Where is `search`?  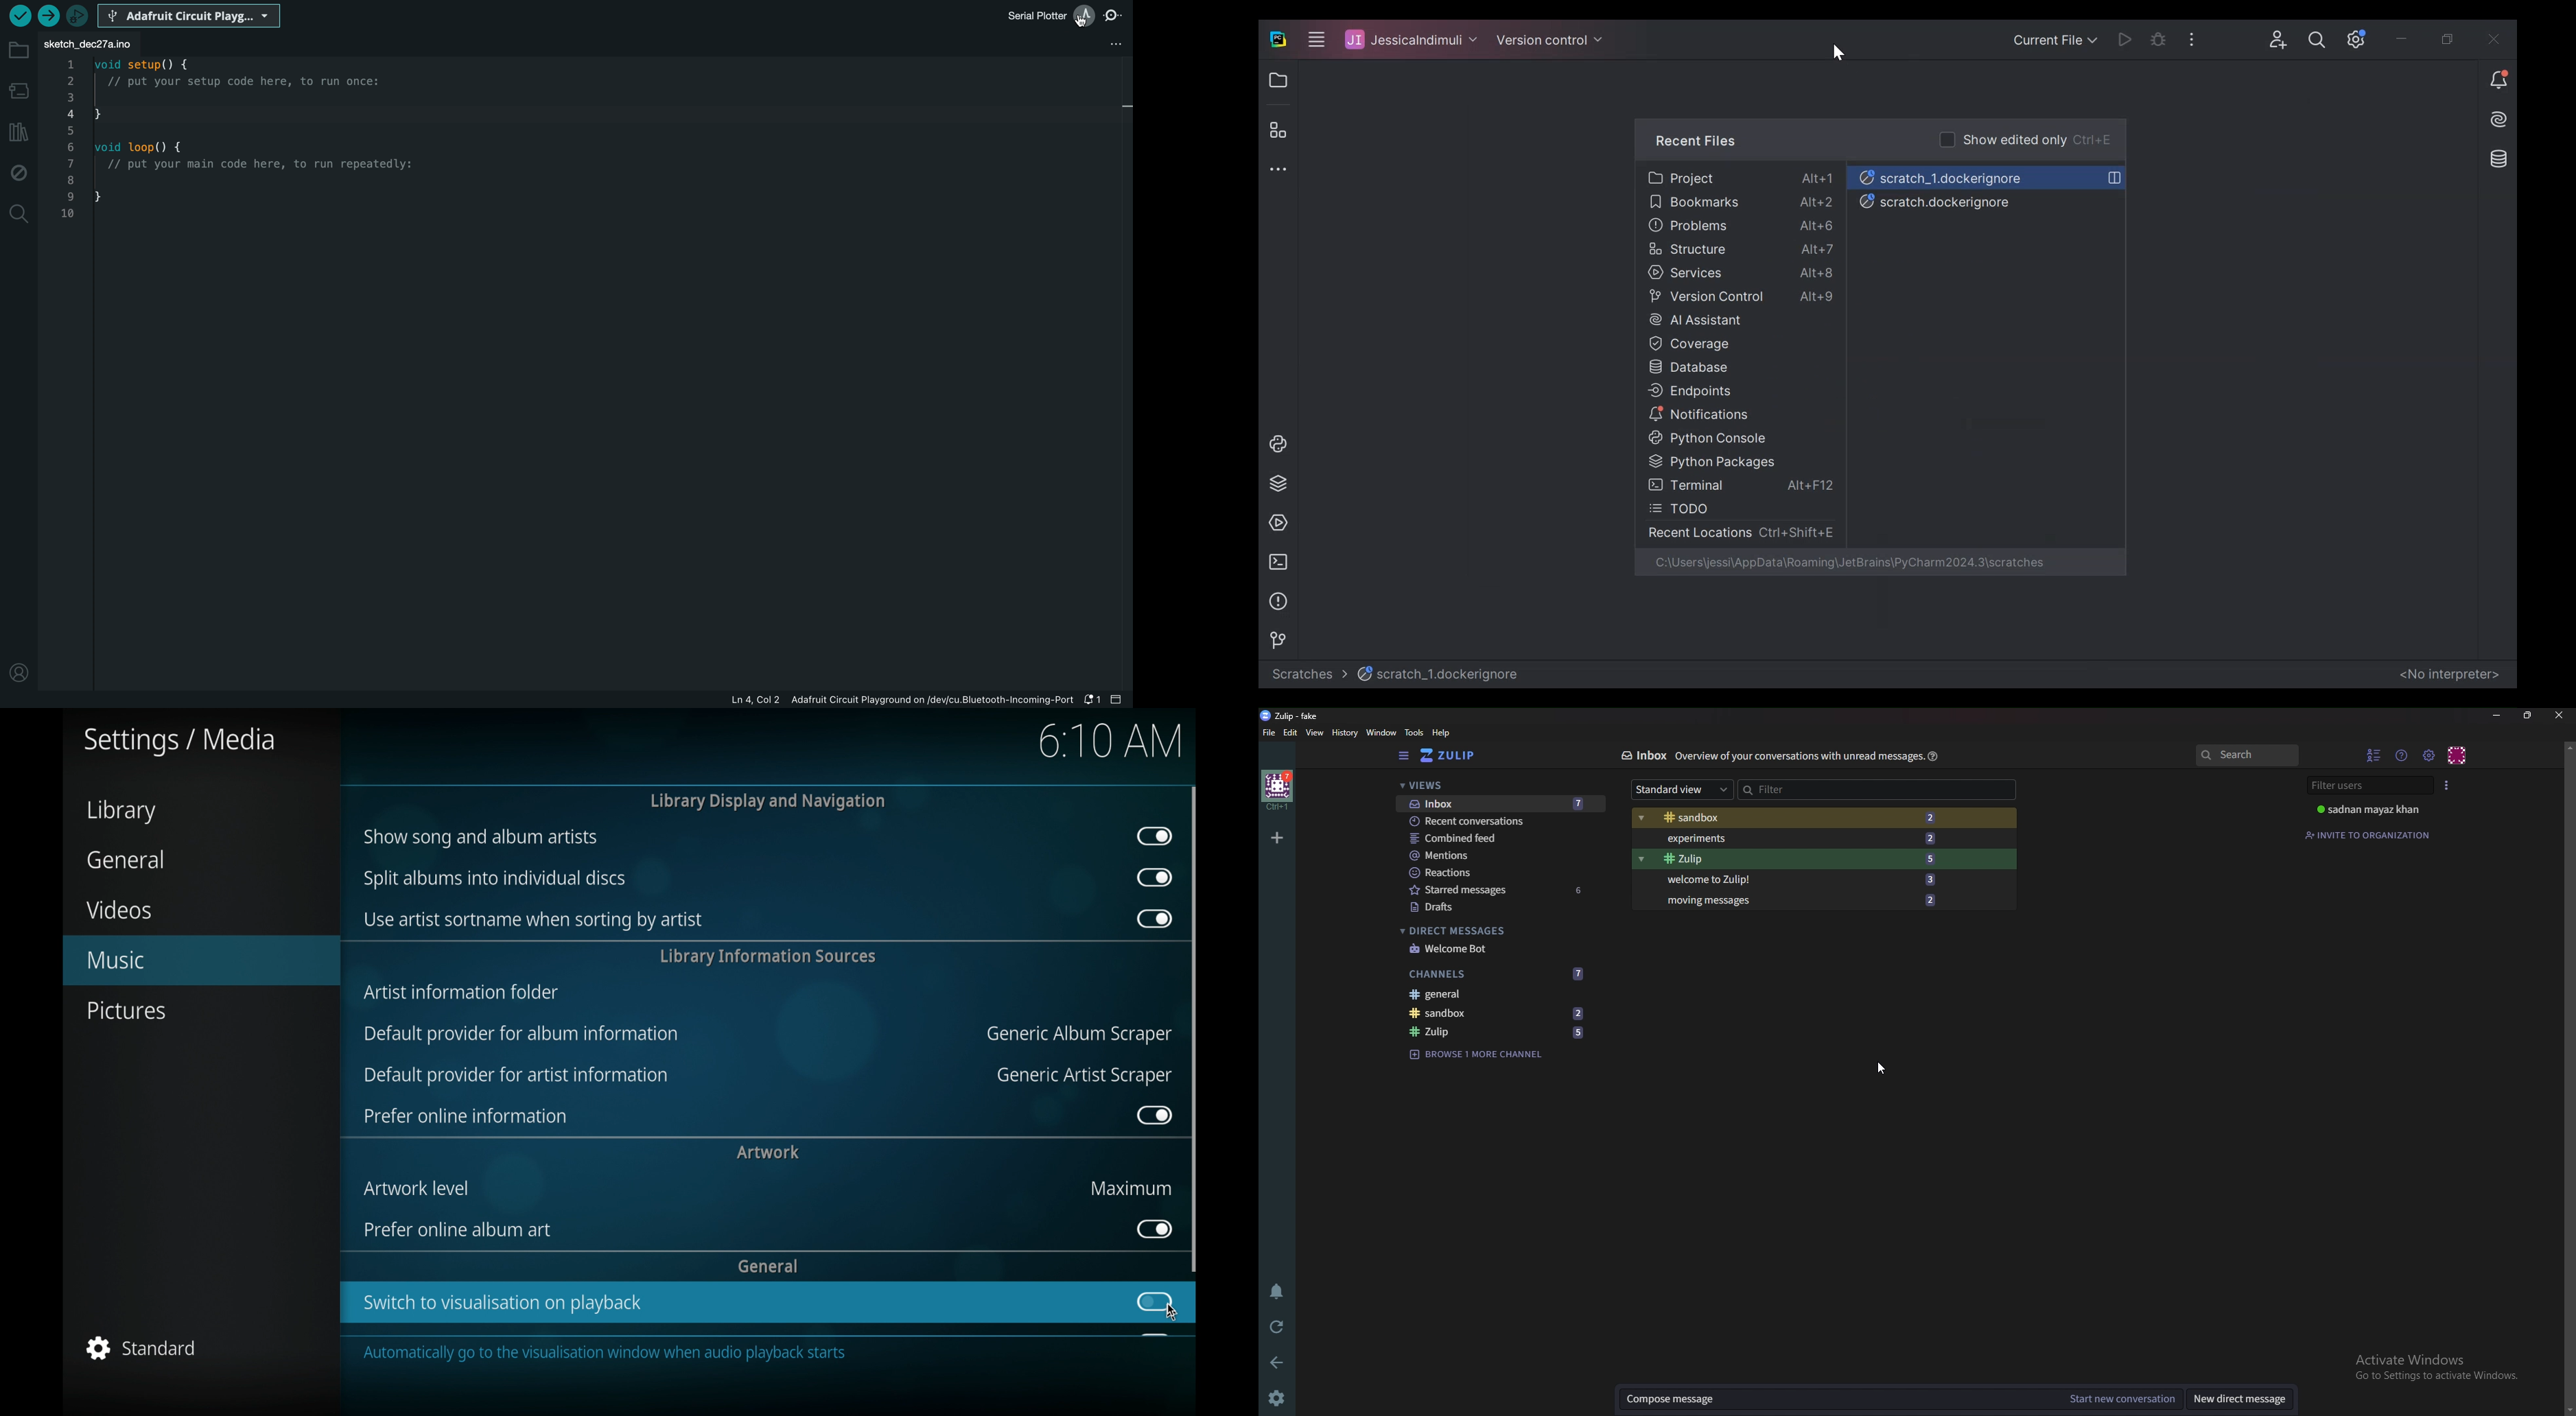
search is located at coordinates (18, 214).